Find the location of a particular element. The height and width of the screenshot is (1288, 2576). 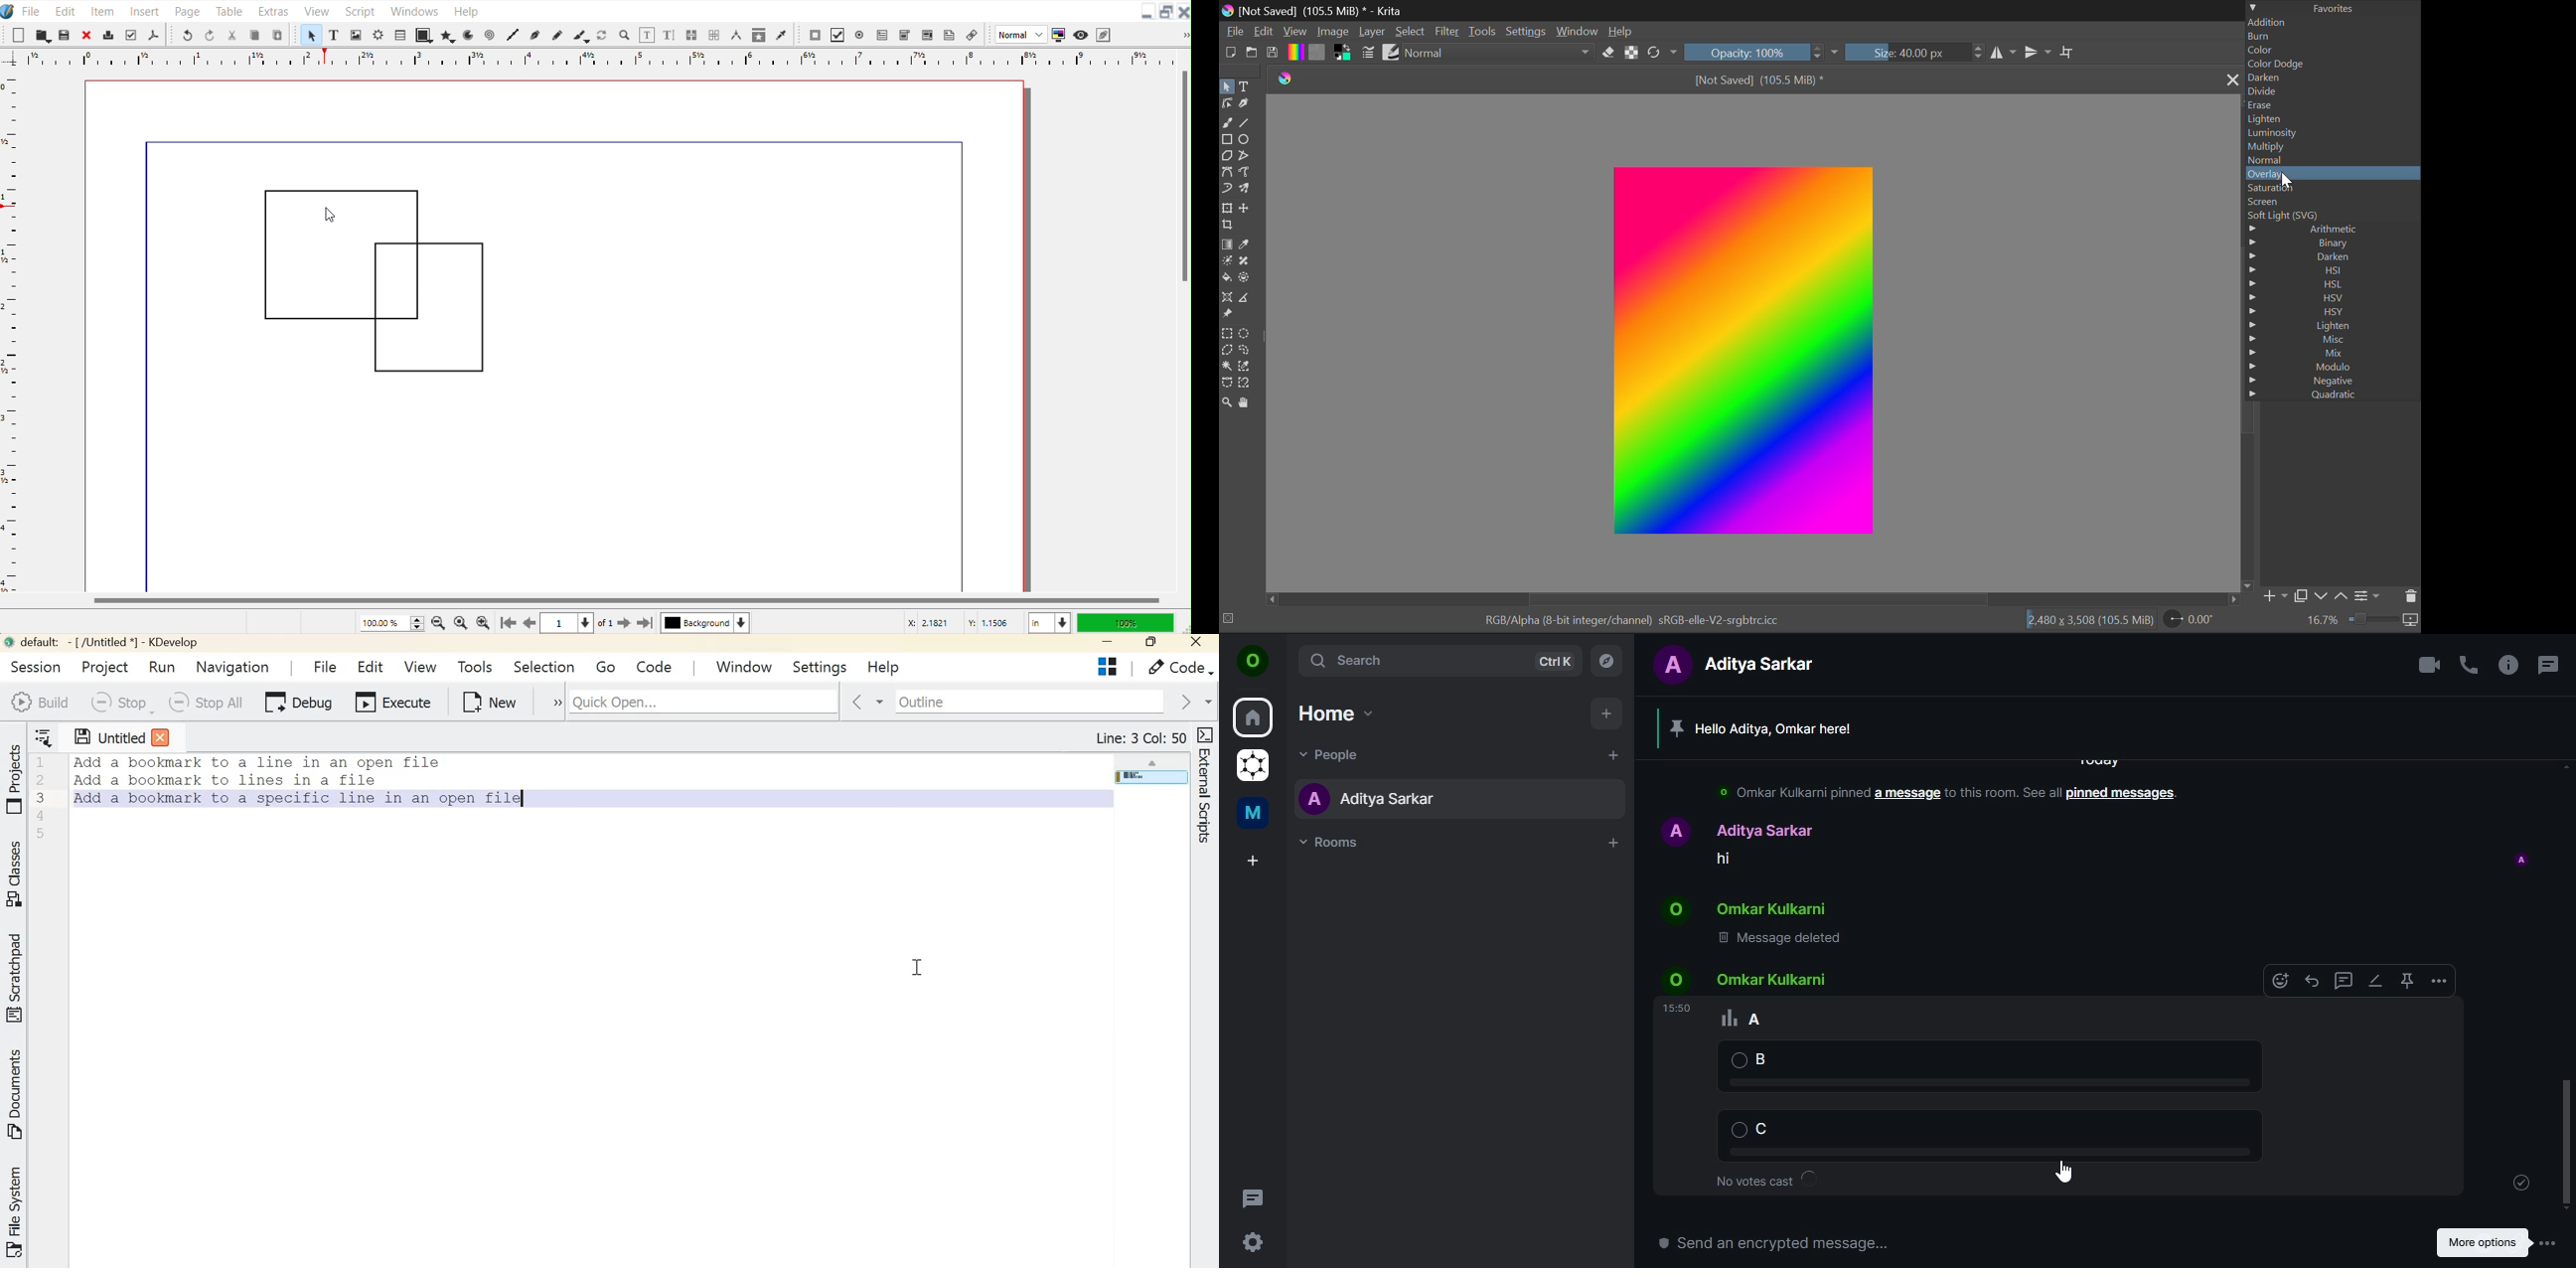

add is located at coordinates (1604, 713).